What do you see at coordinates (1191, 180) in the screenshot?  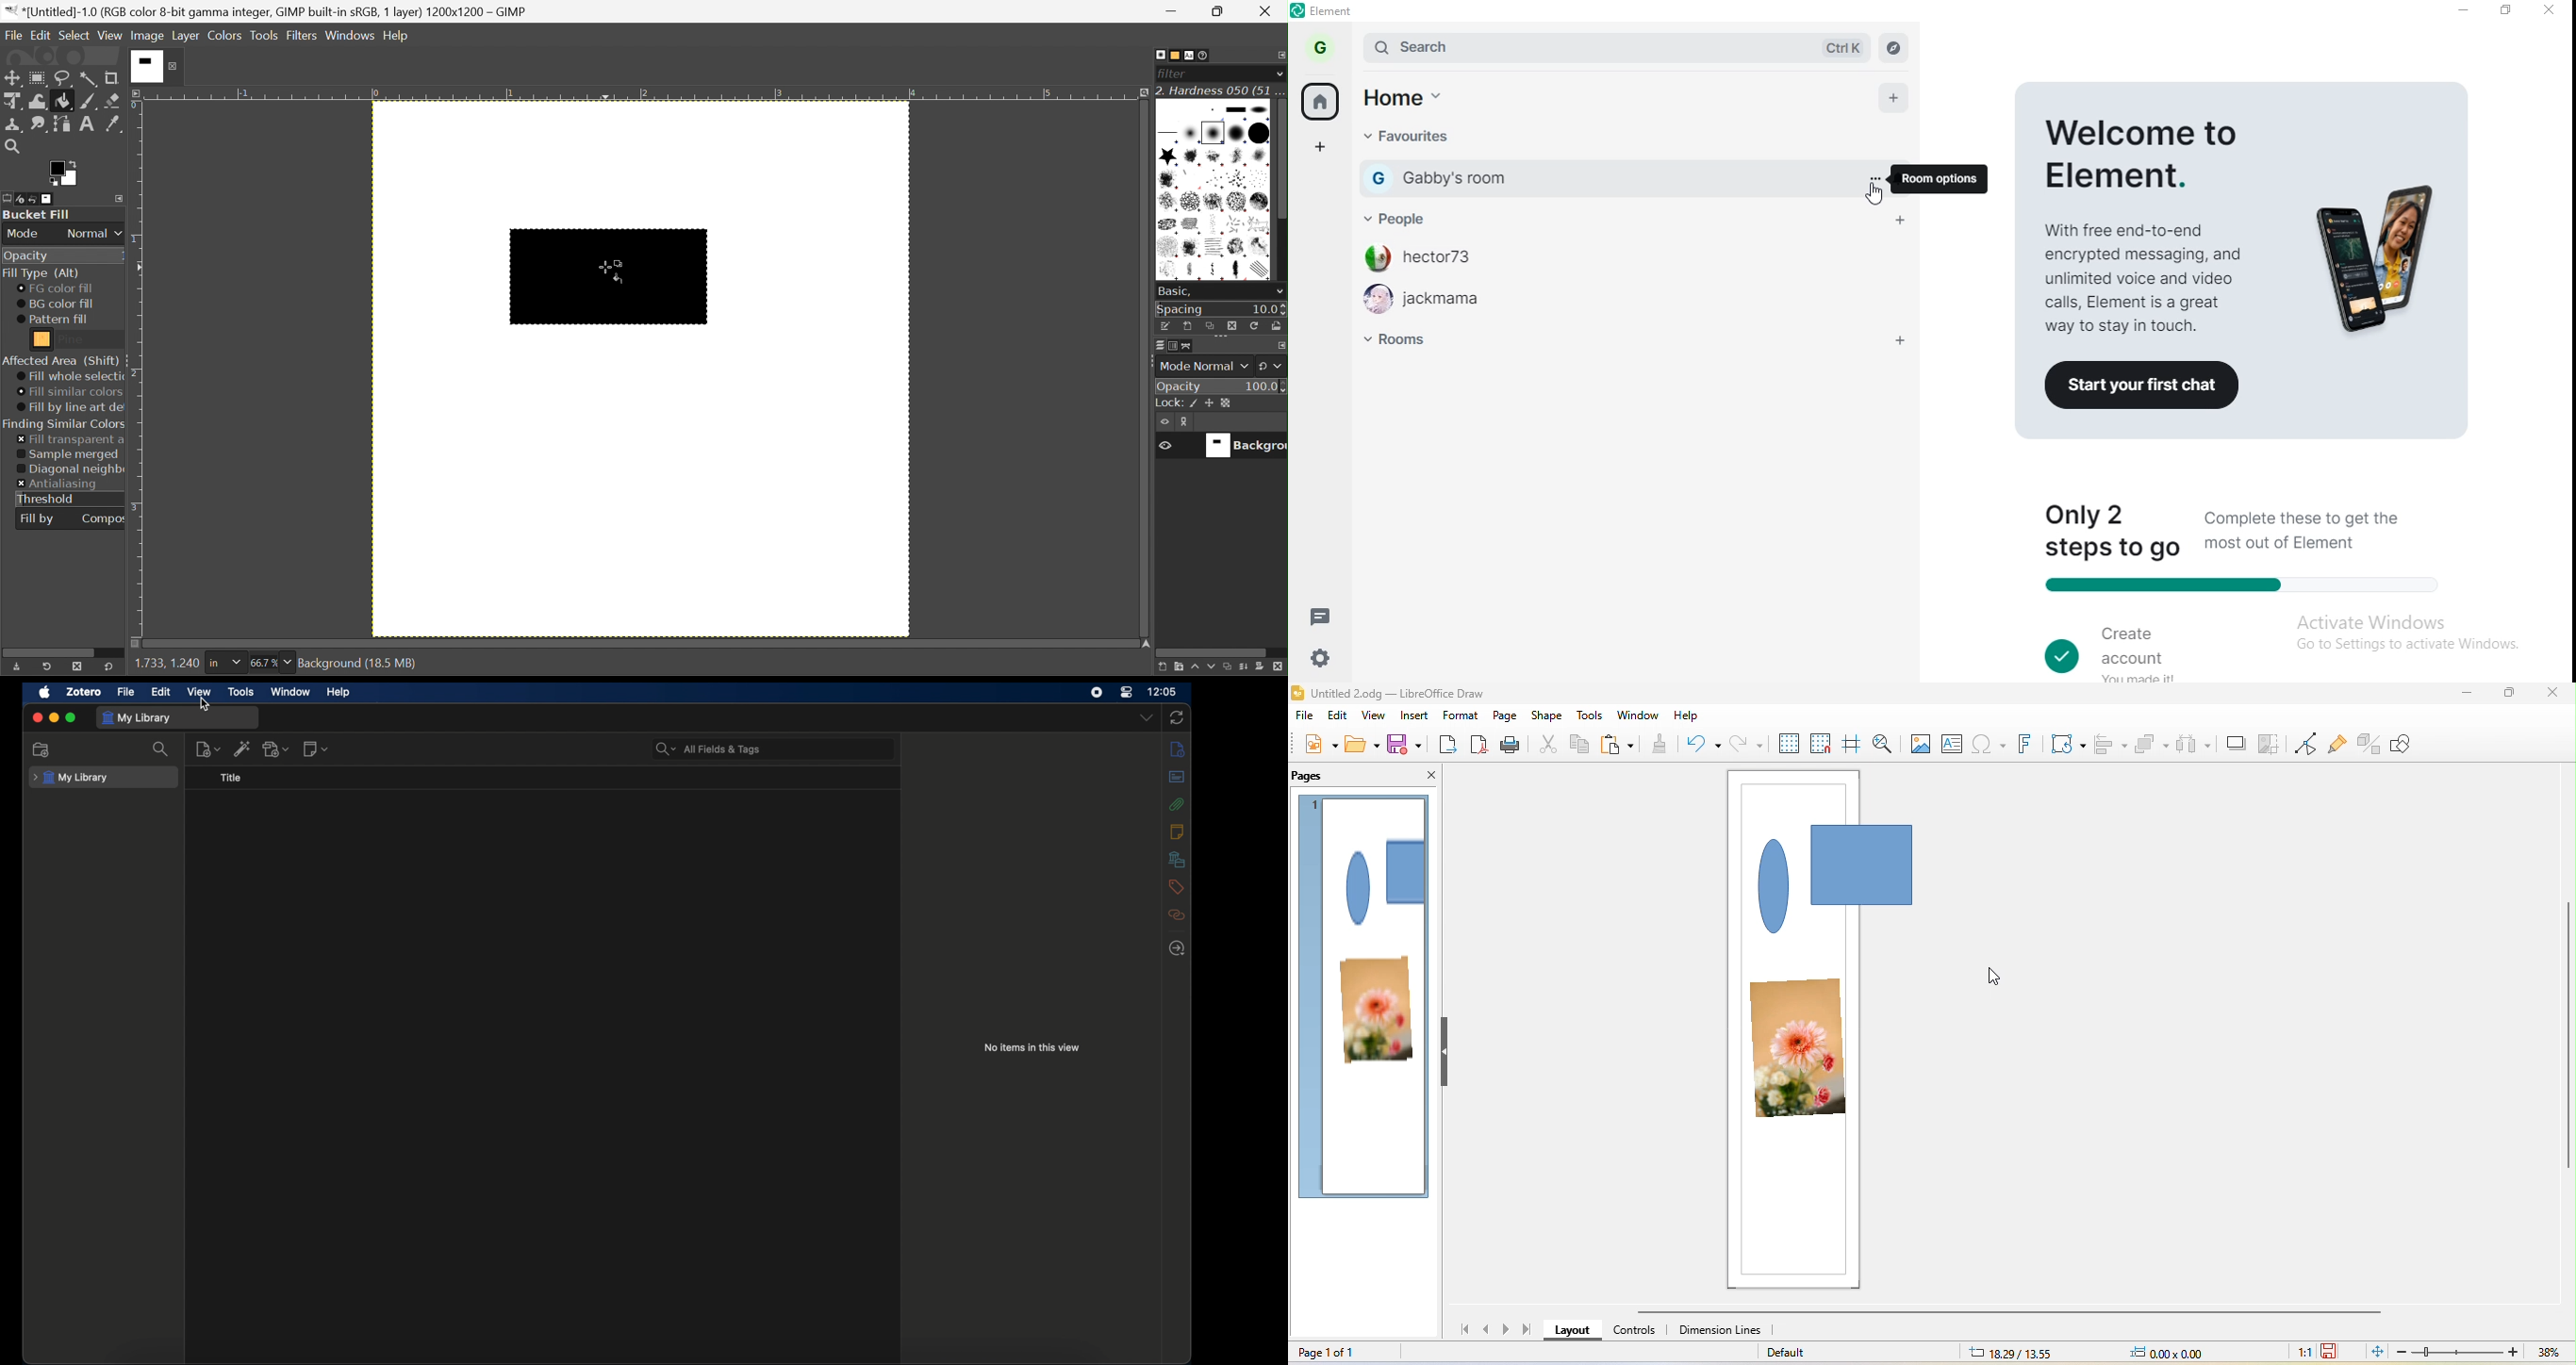 I see `Animated Confetti` at bounding box center [1191, 180].